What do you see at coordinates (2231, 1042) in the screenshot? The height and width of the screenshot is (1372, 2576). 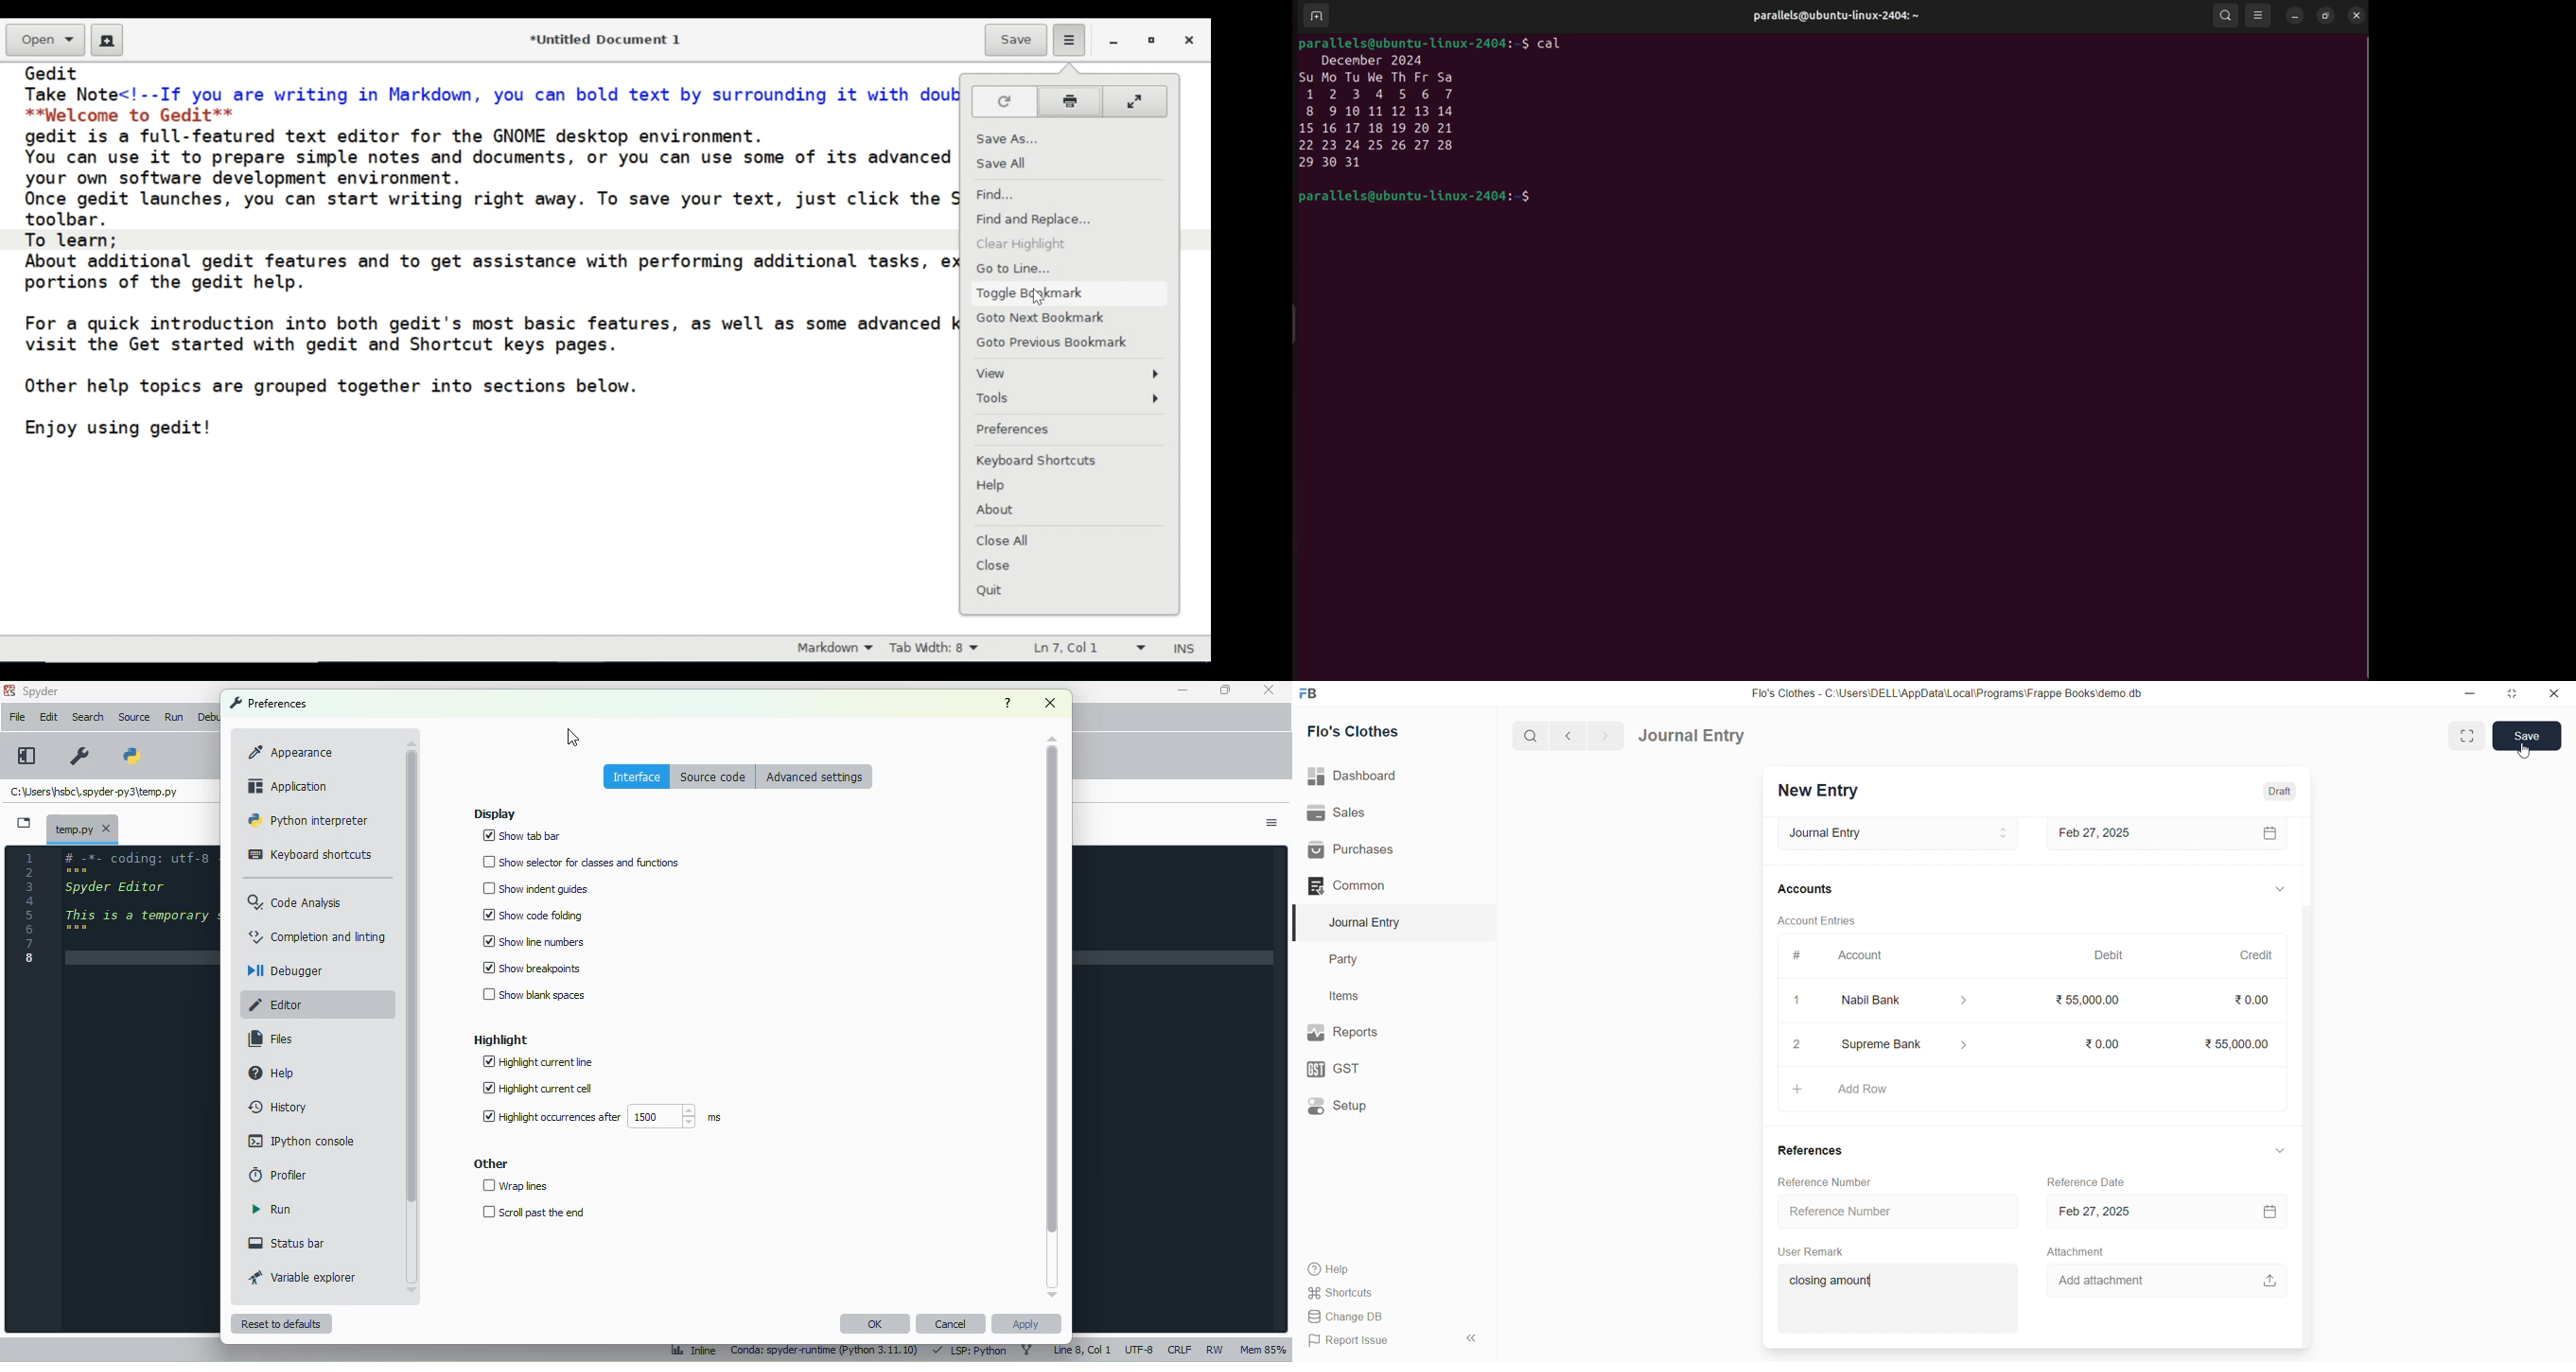 I see `₹55,000.00` at bounding box center [2231, 1042].